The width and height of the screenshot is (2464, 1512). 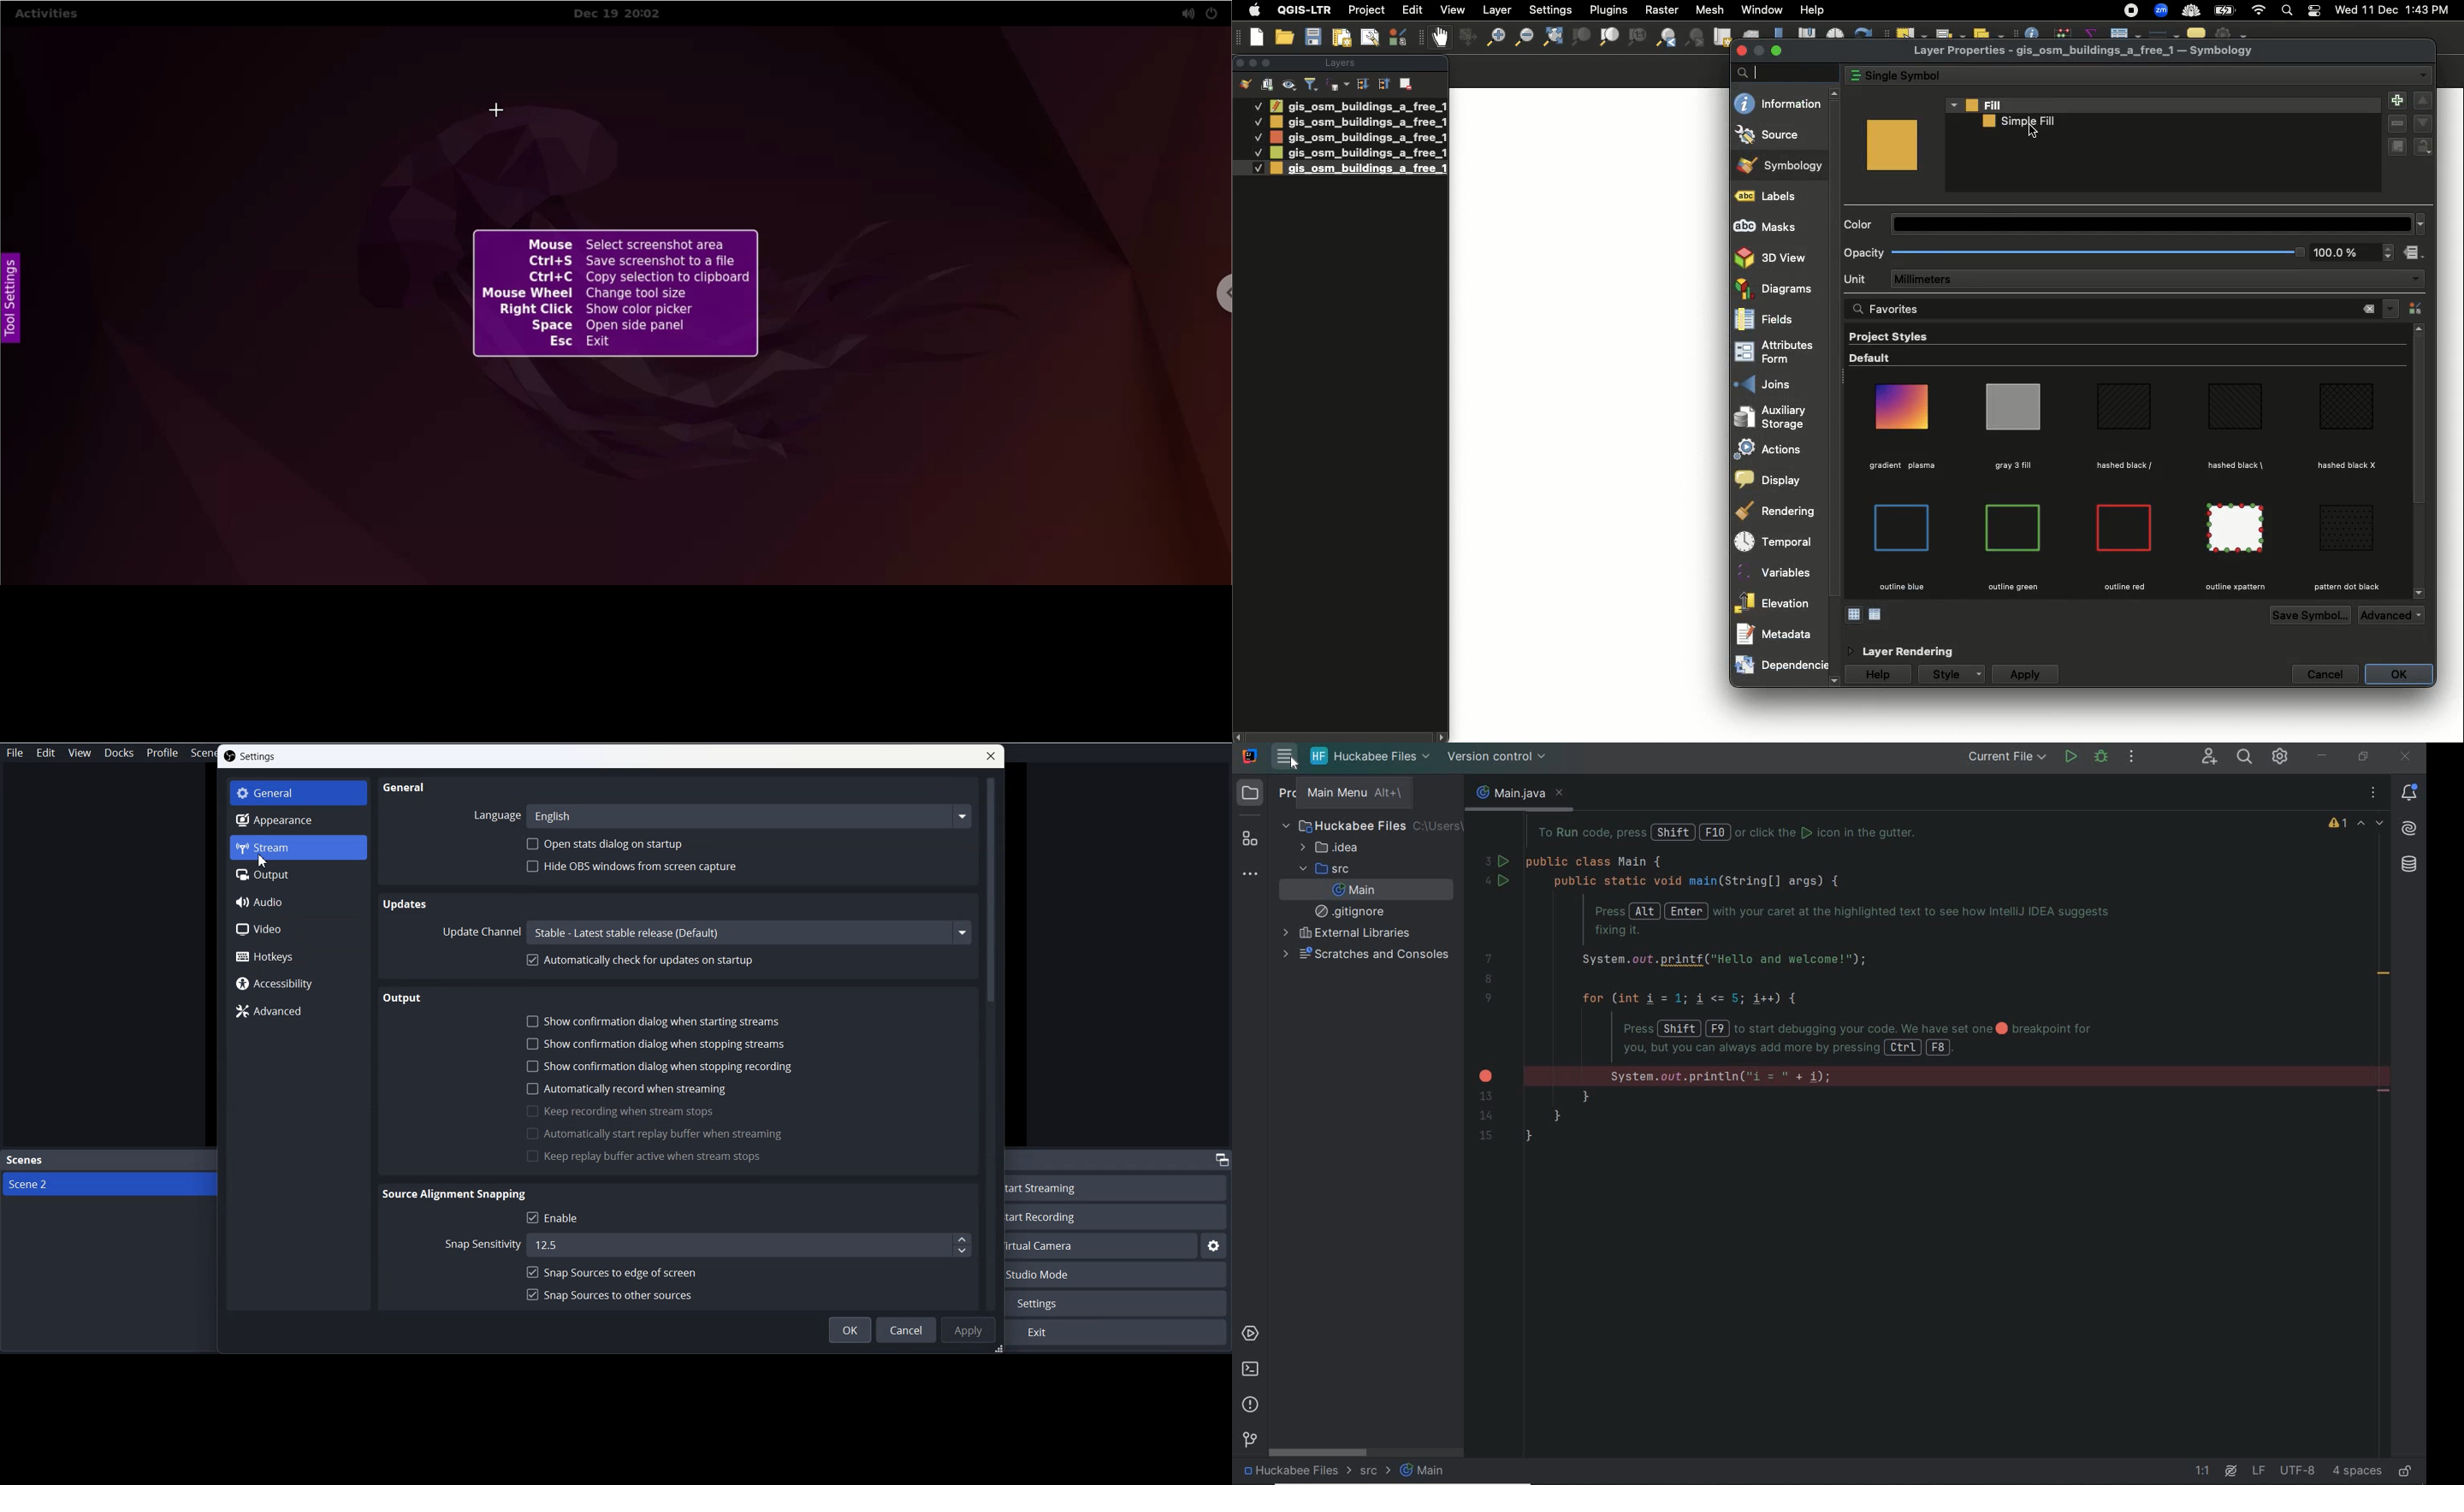 I want to click on hashed black |, so click(x=2125, y=465).